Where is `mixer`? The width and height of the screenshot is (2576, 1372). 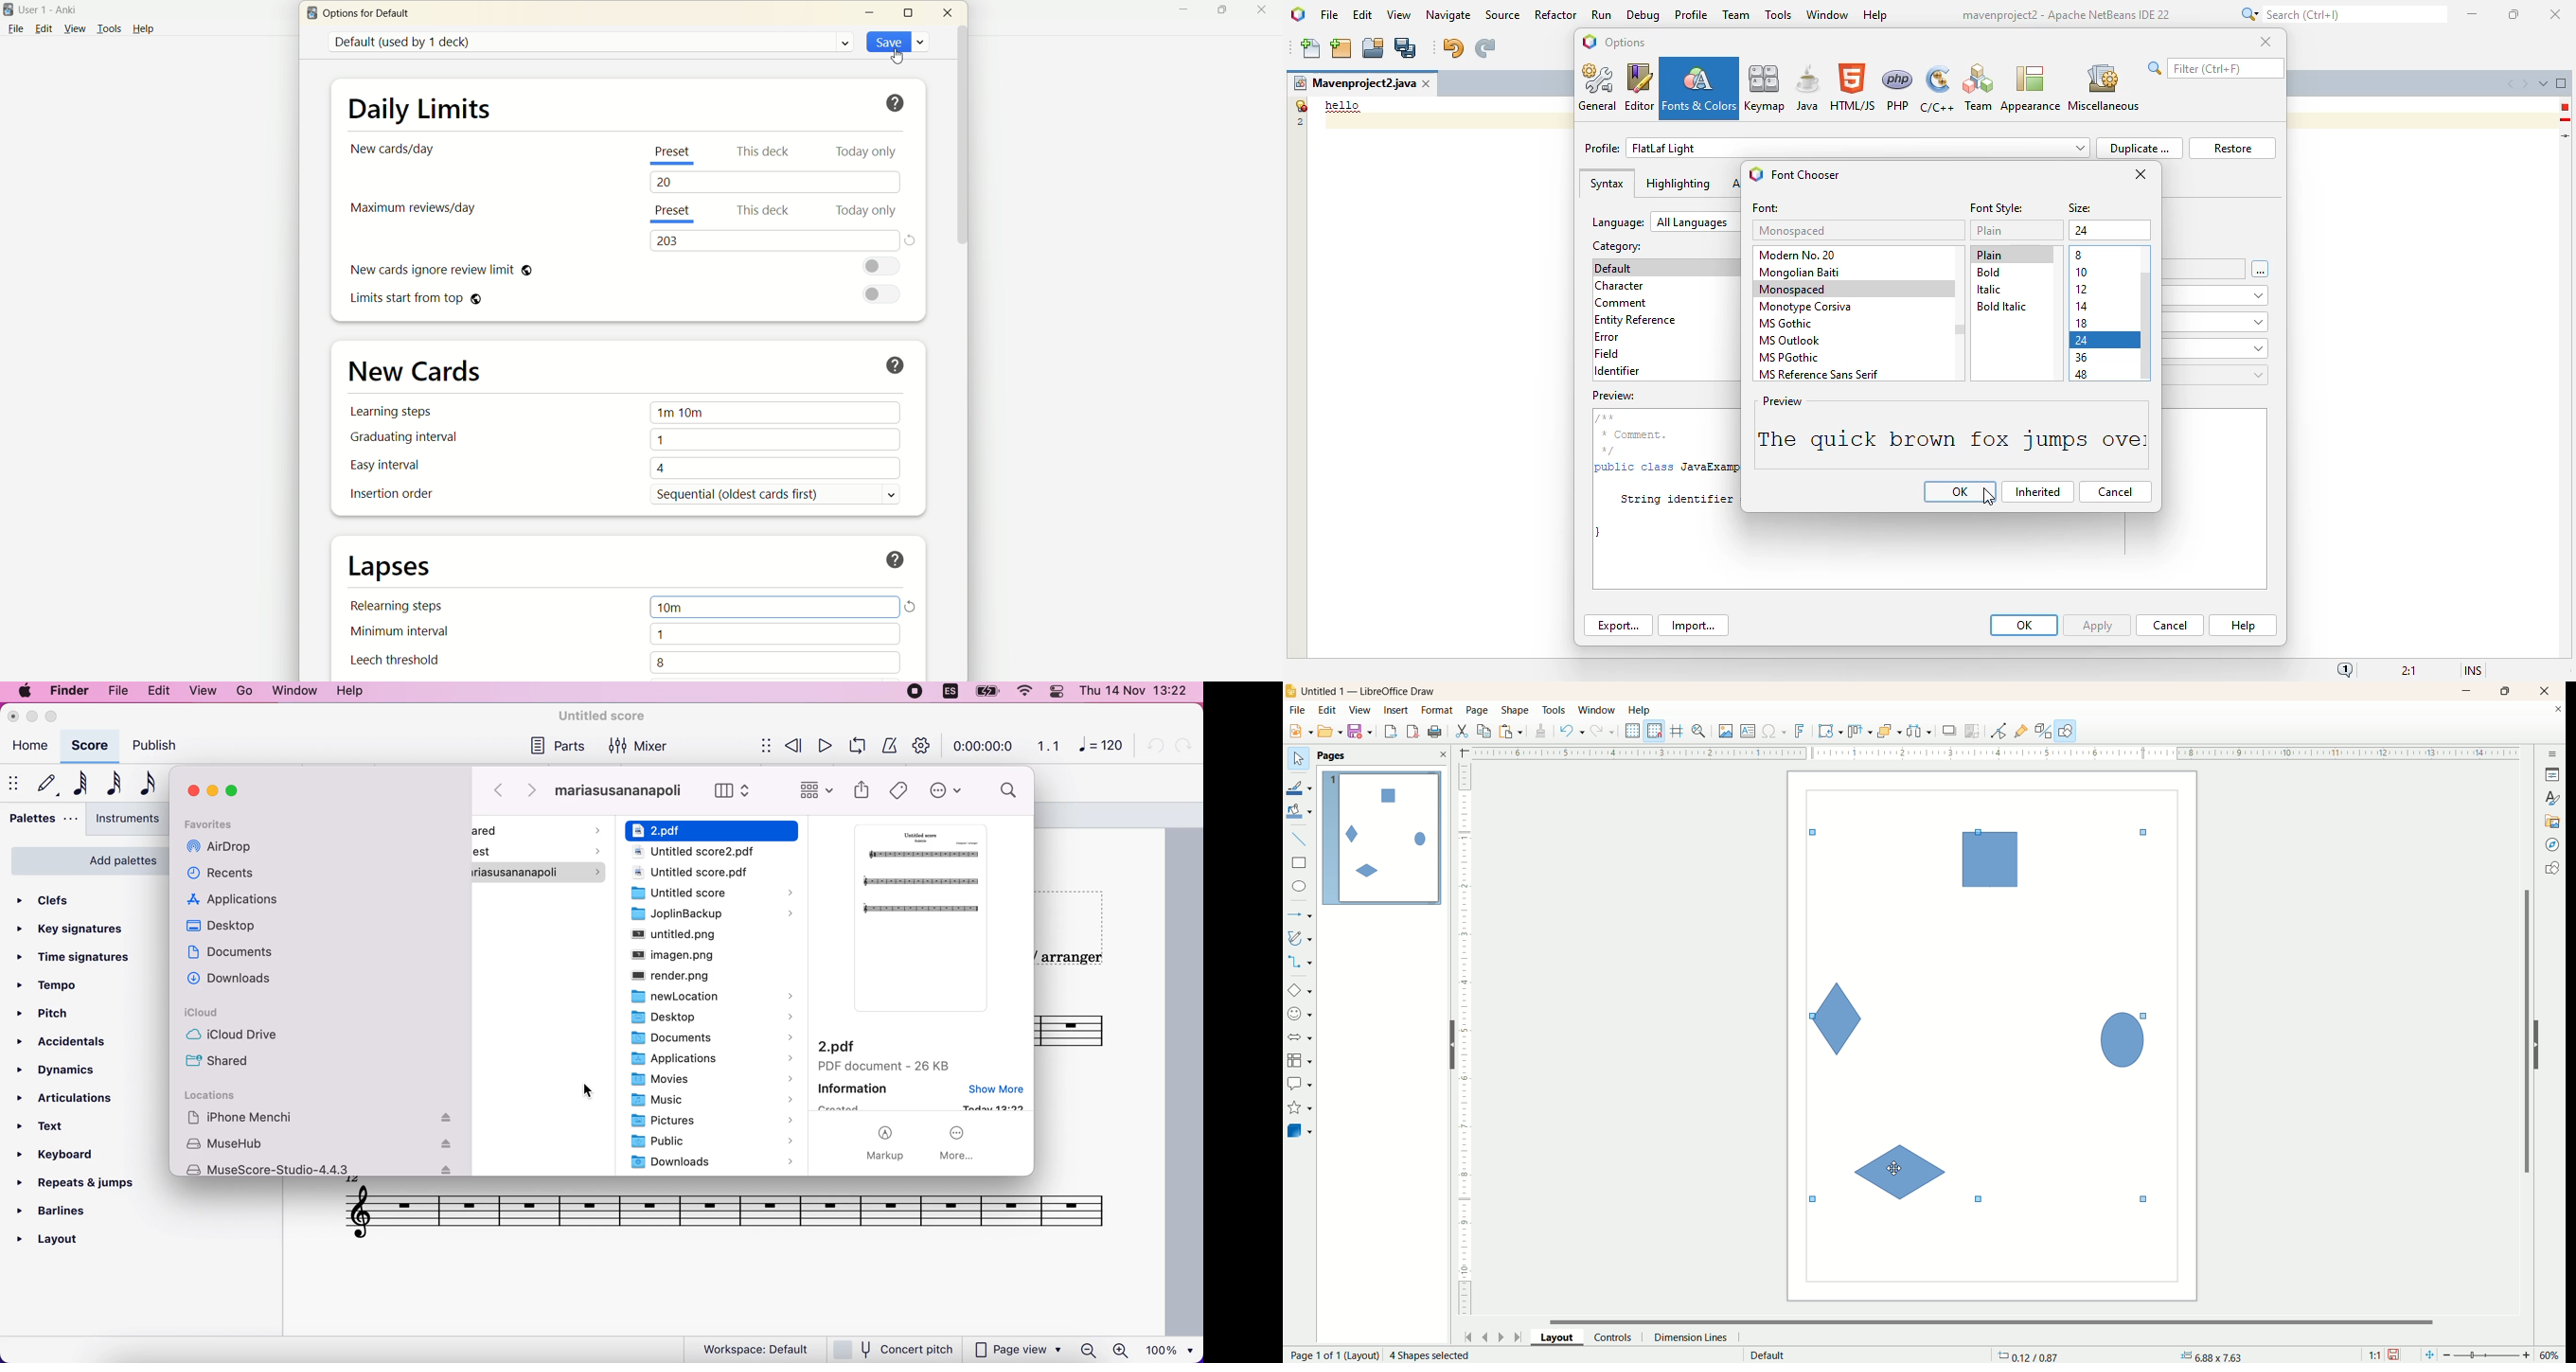
mixer is located at coordinates (643, 745).